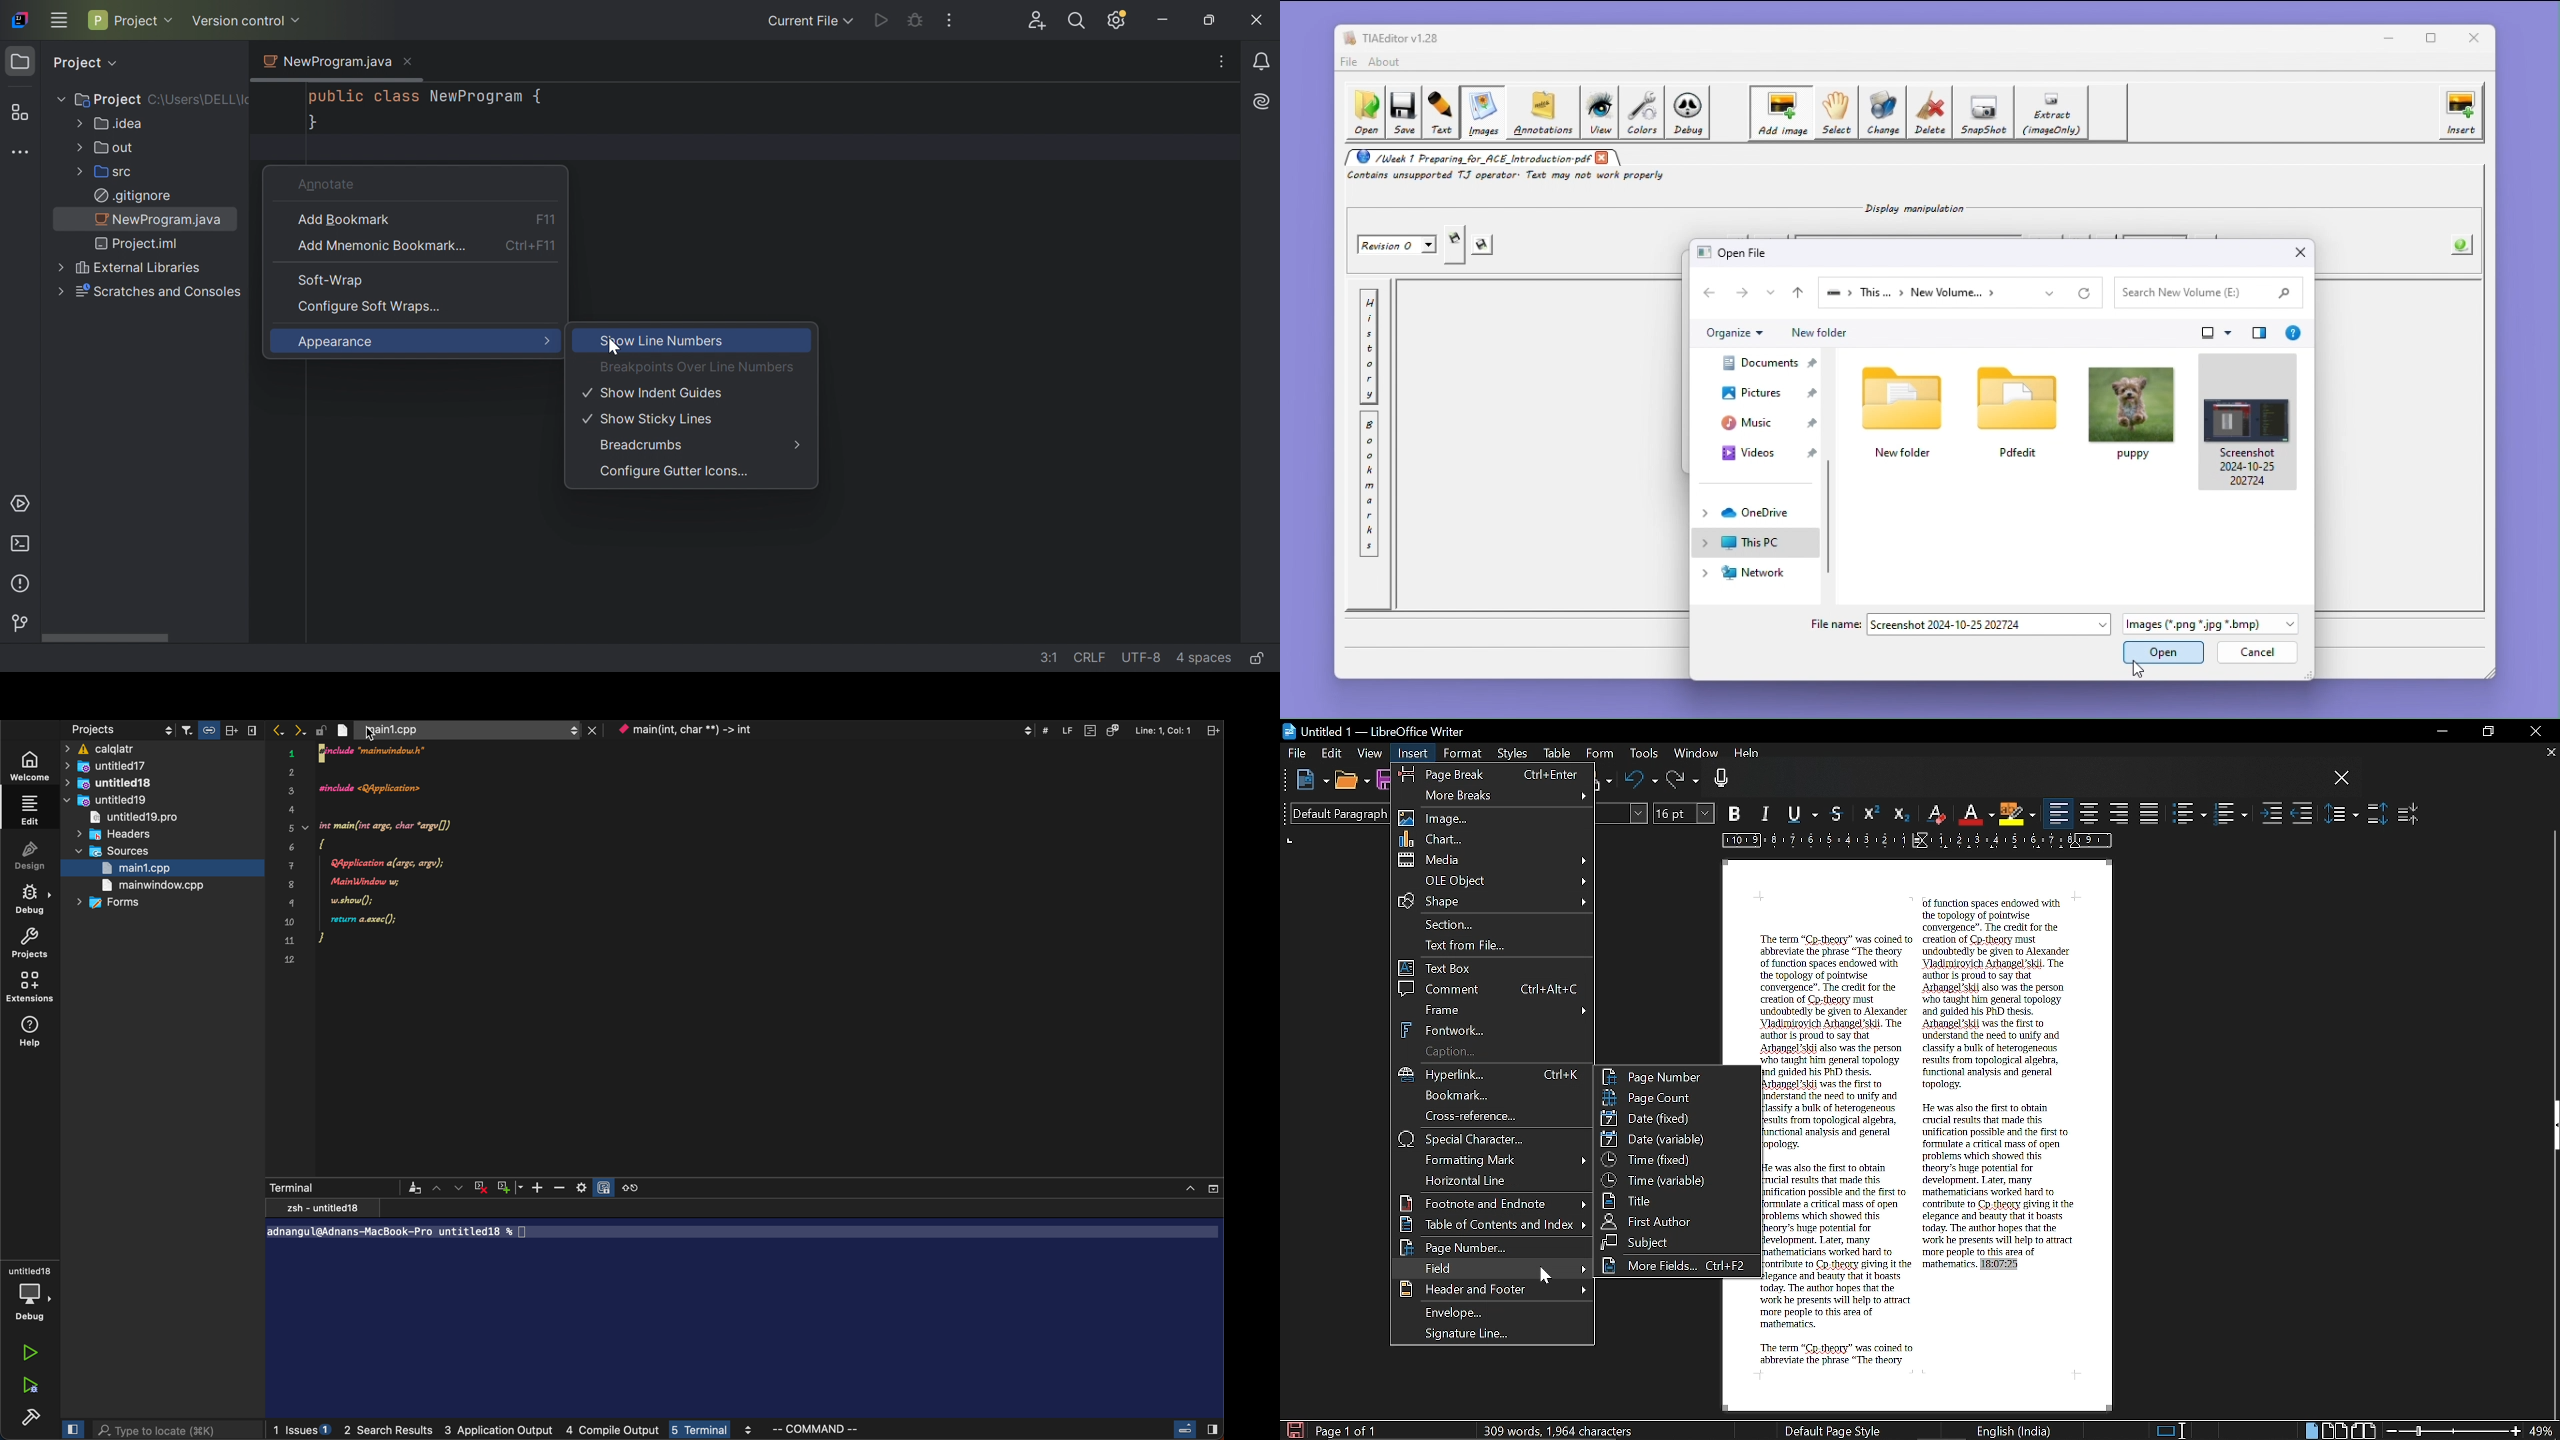  I want to click on Italic, so click(1767, 815).